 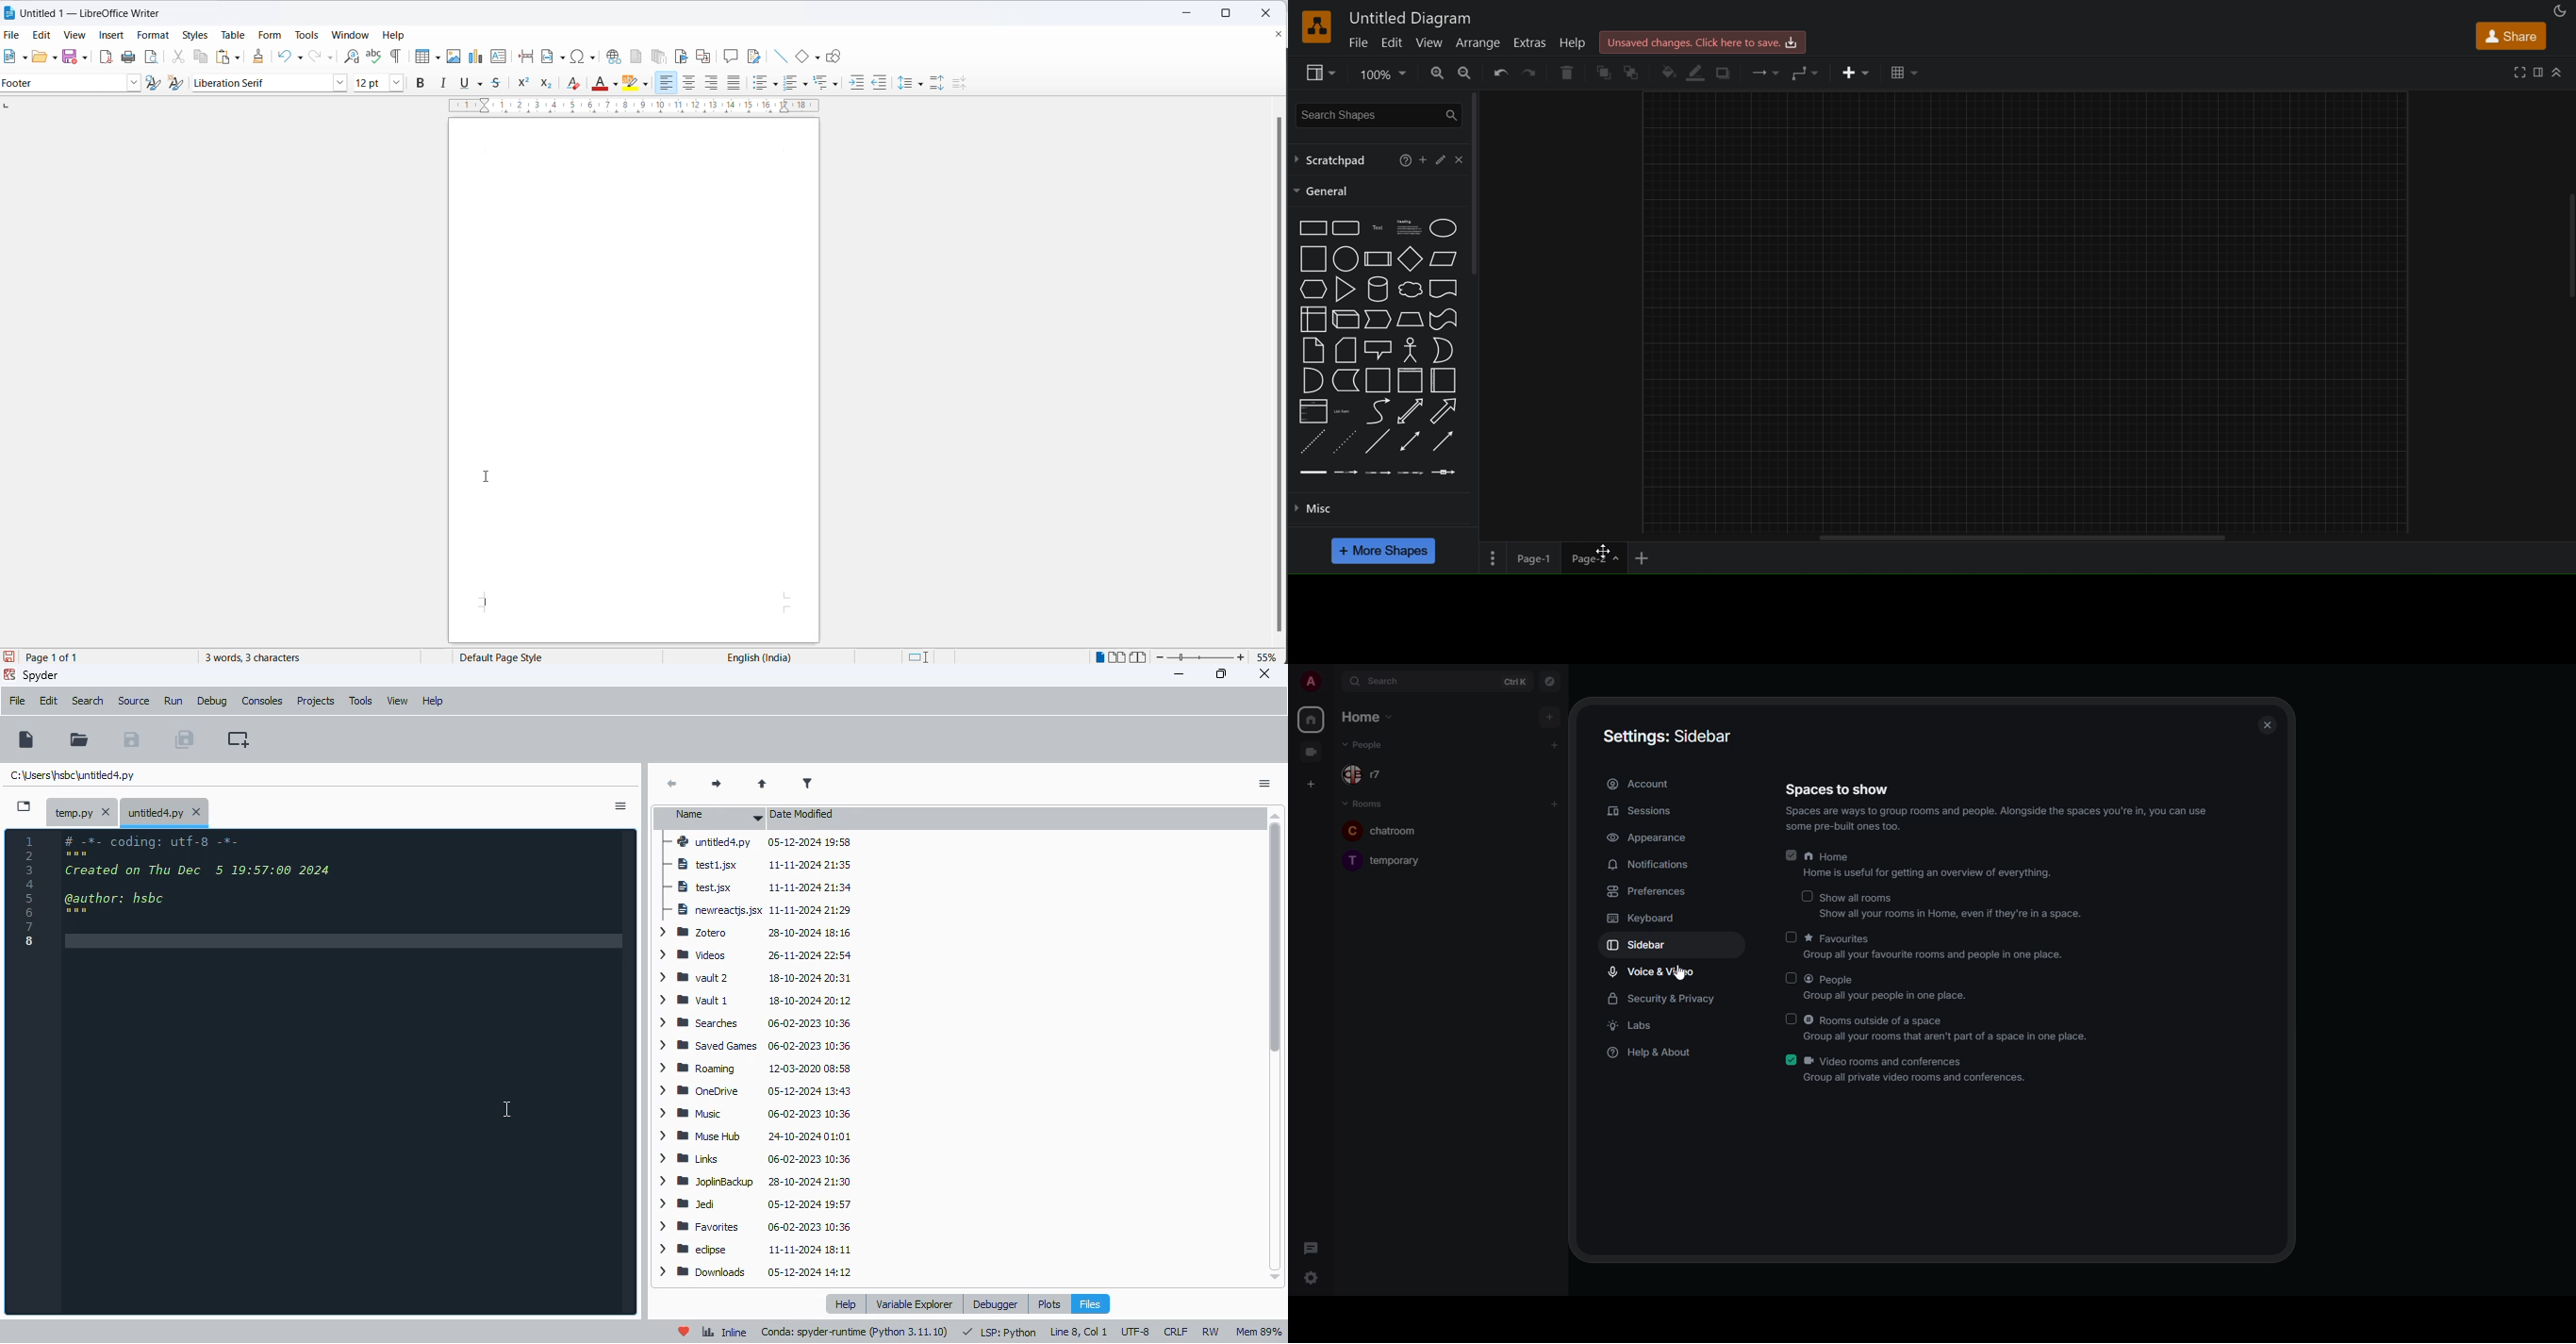 I want to click on LSP: Python, so click(x=999, y=1333).